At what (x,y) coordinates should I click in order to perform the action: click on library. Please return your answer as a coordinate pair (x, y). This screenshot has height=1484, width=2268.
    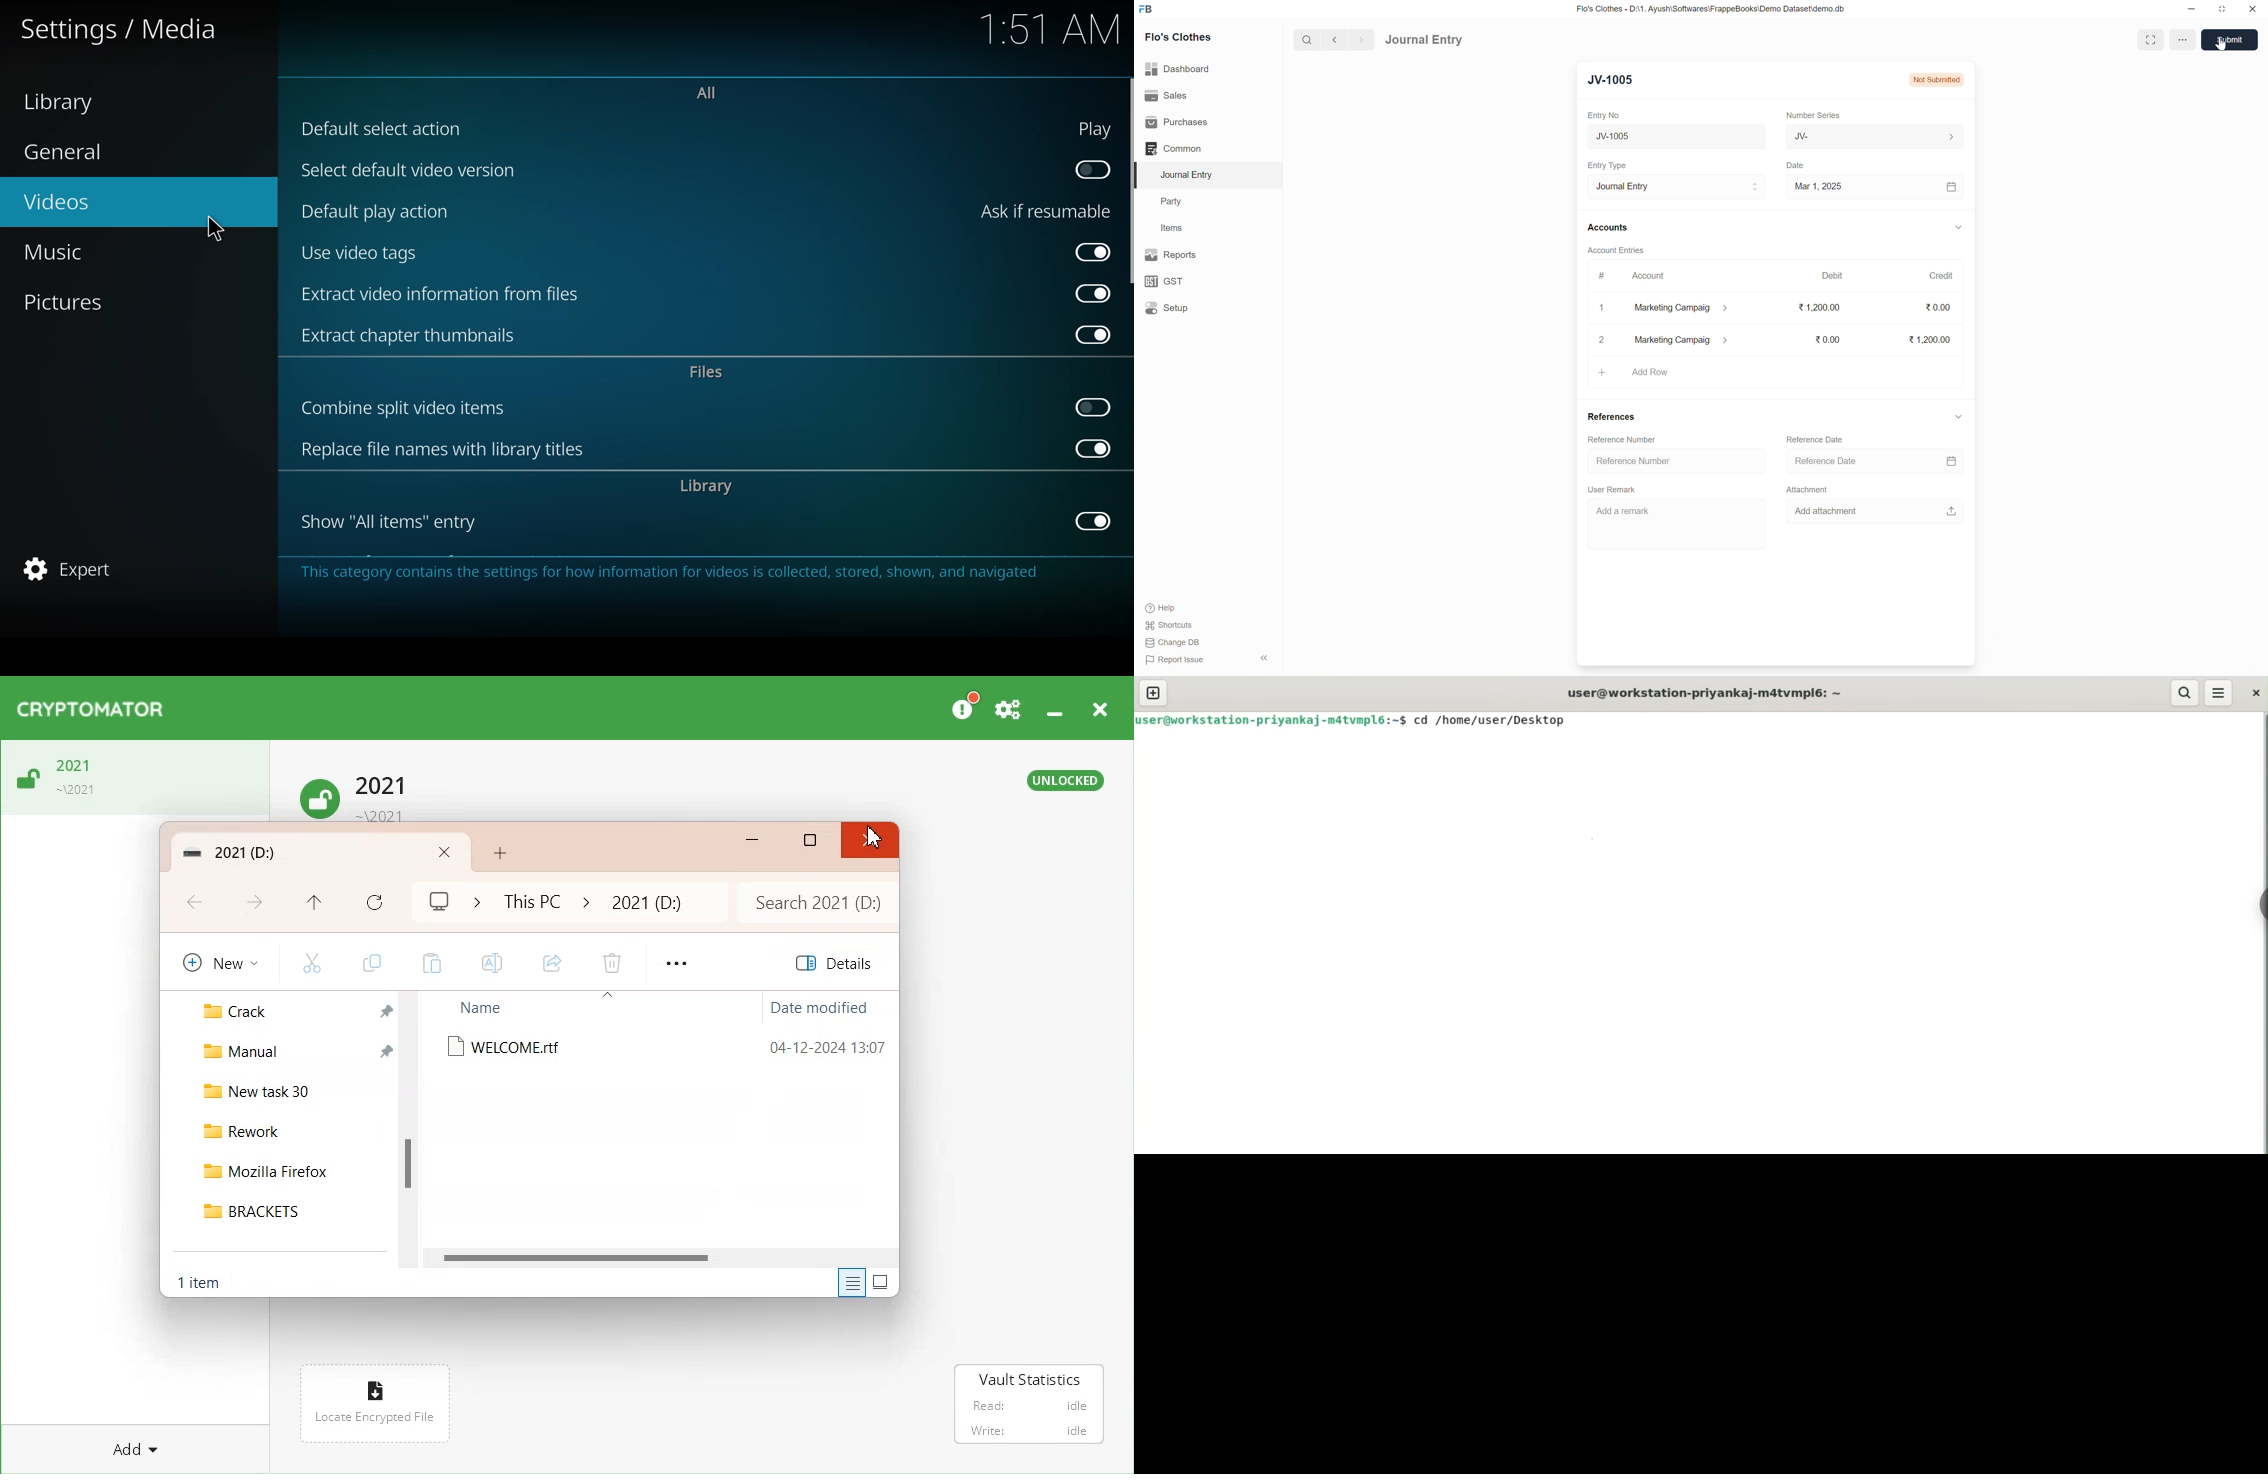
    Looking at the image, I should click on (66, 101).